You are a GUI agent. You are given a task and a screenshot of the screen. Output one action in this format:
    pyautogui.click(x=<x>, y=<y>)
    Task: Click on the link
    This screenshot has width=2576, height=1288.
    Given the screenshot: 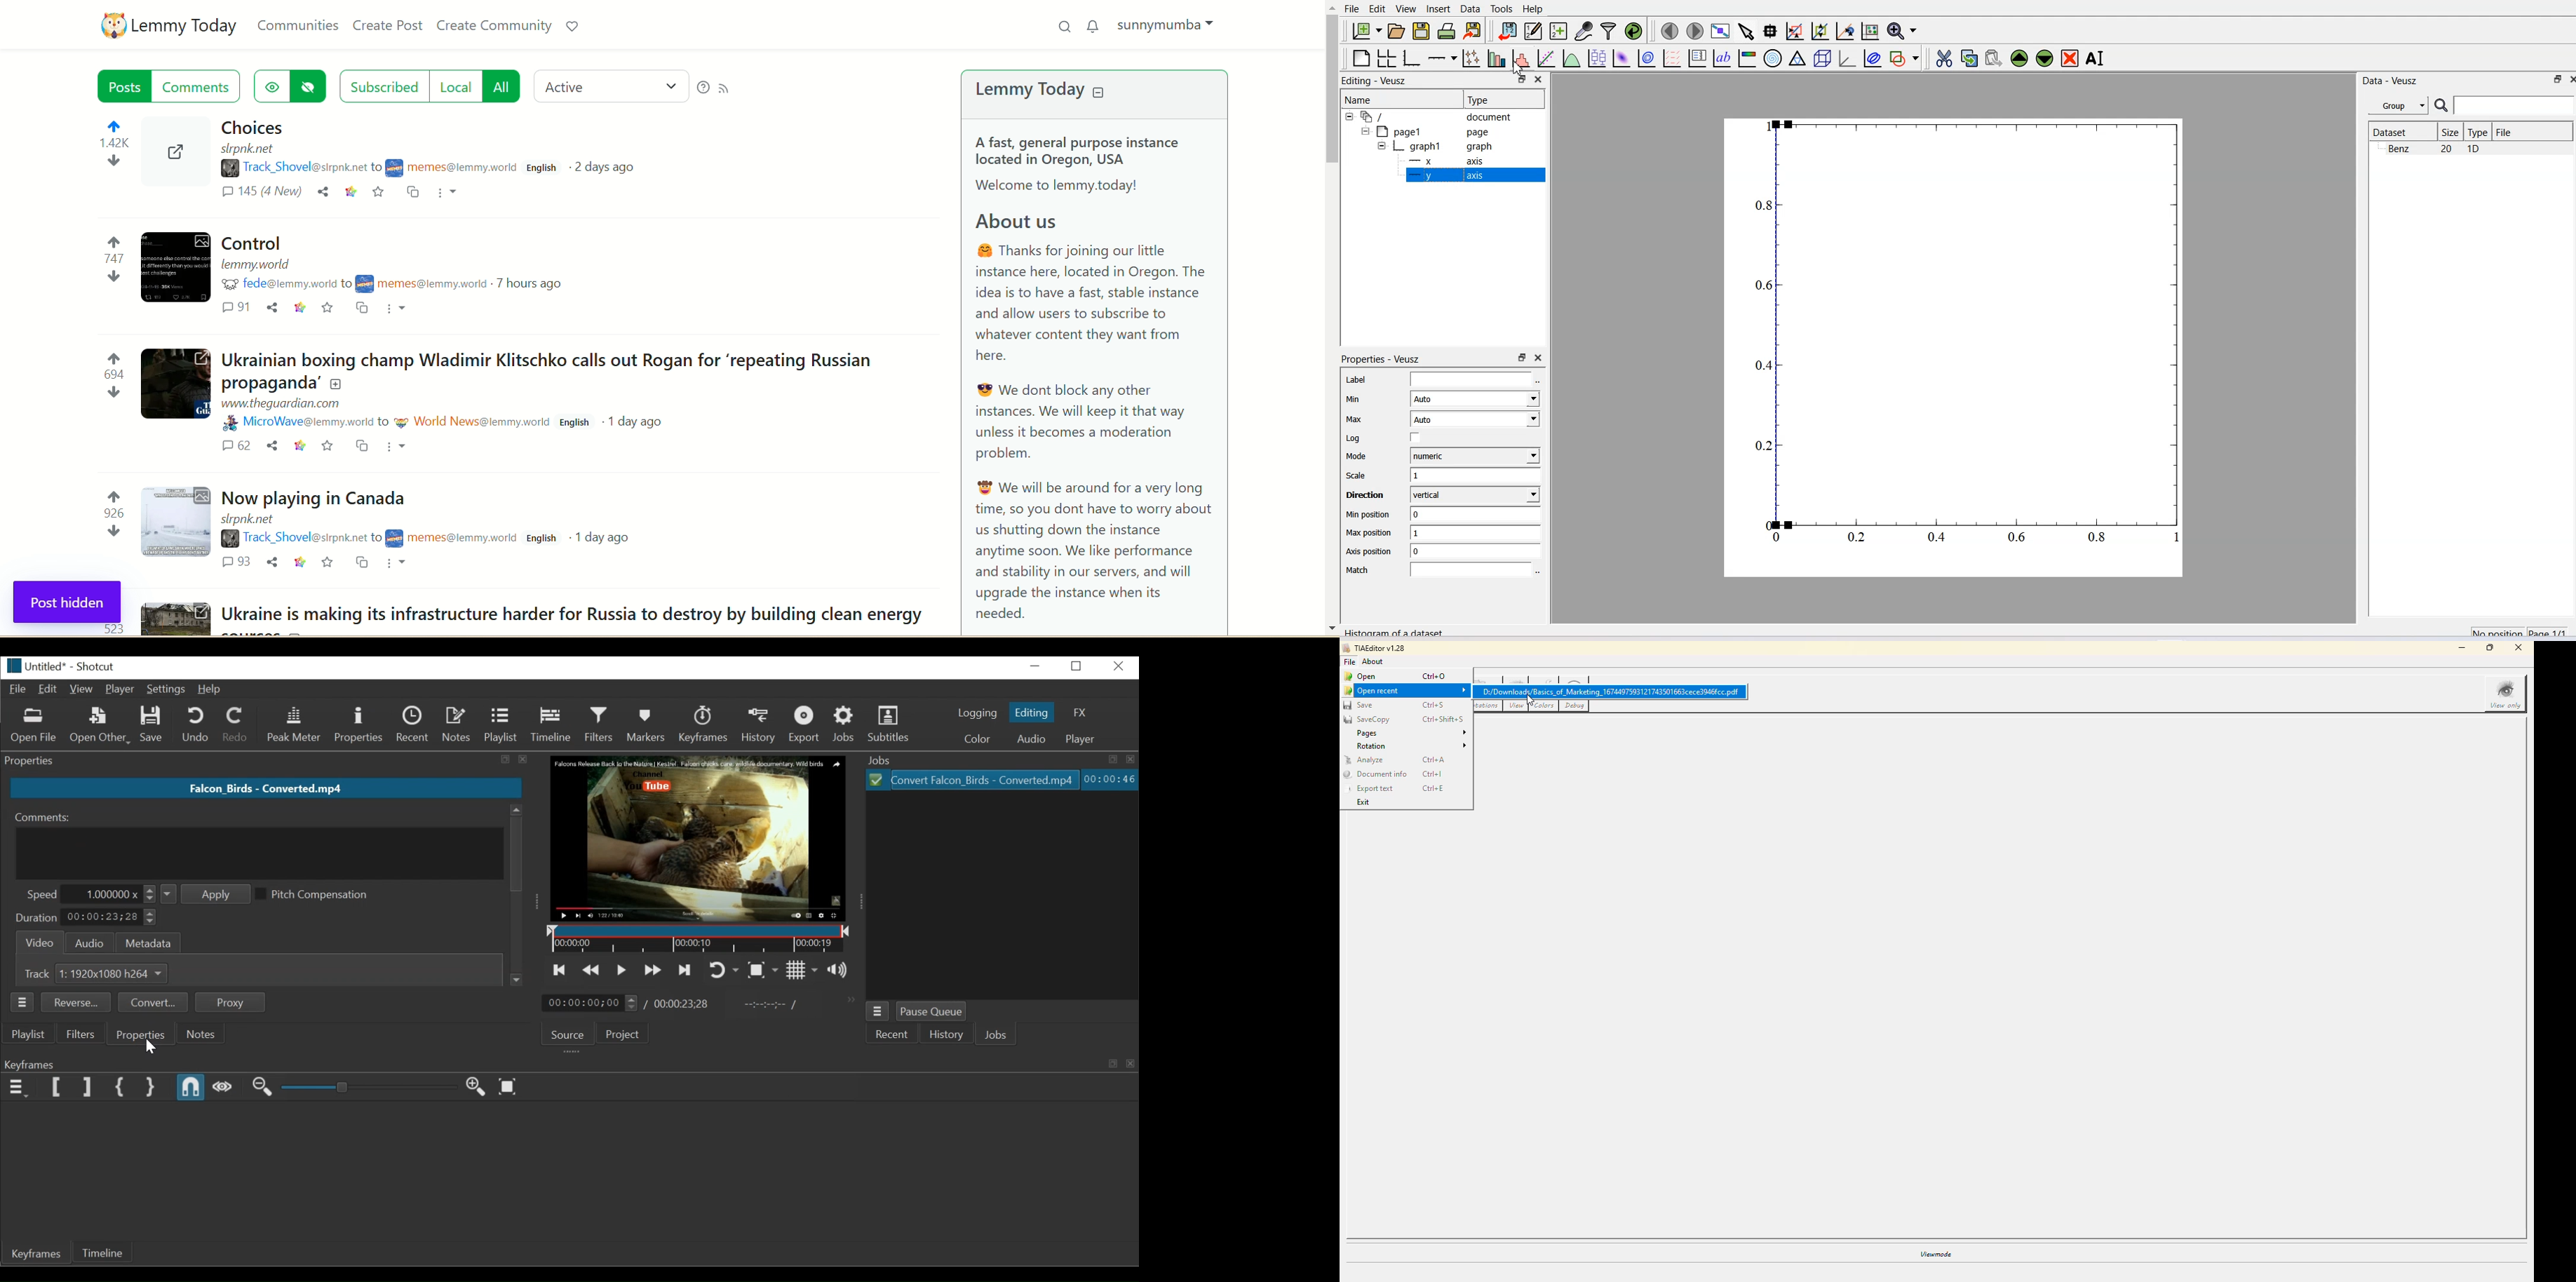 What is the action you would take?
    pyautogui.click(x=350, y=193)
    